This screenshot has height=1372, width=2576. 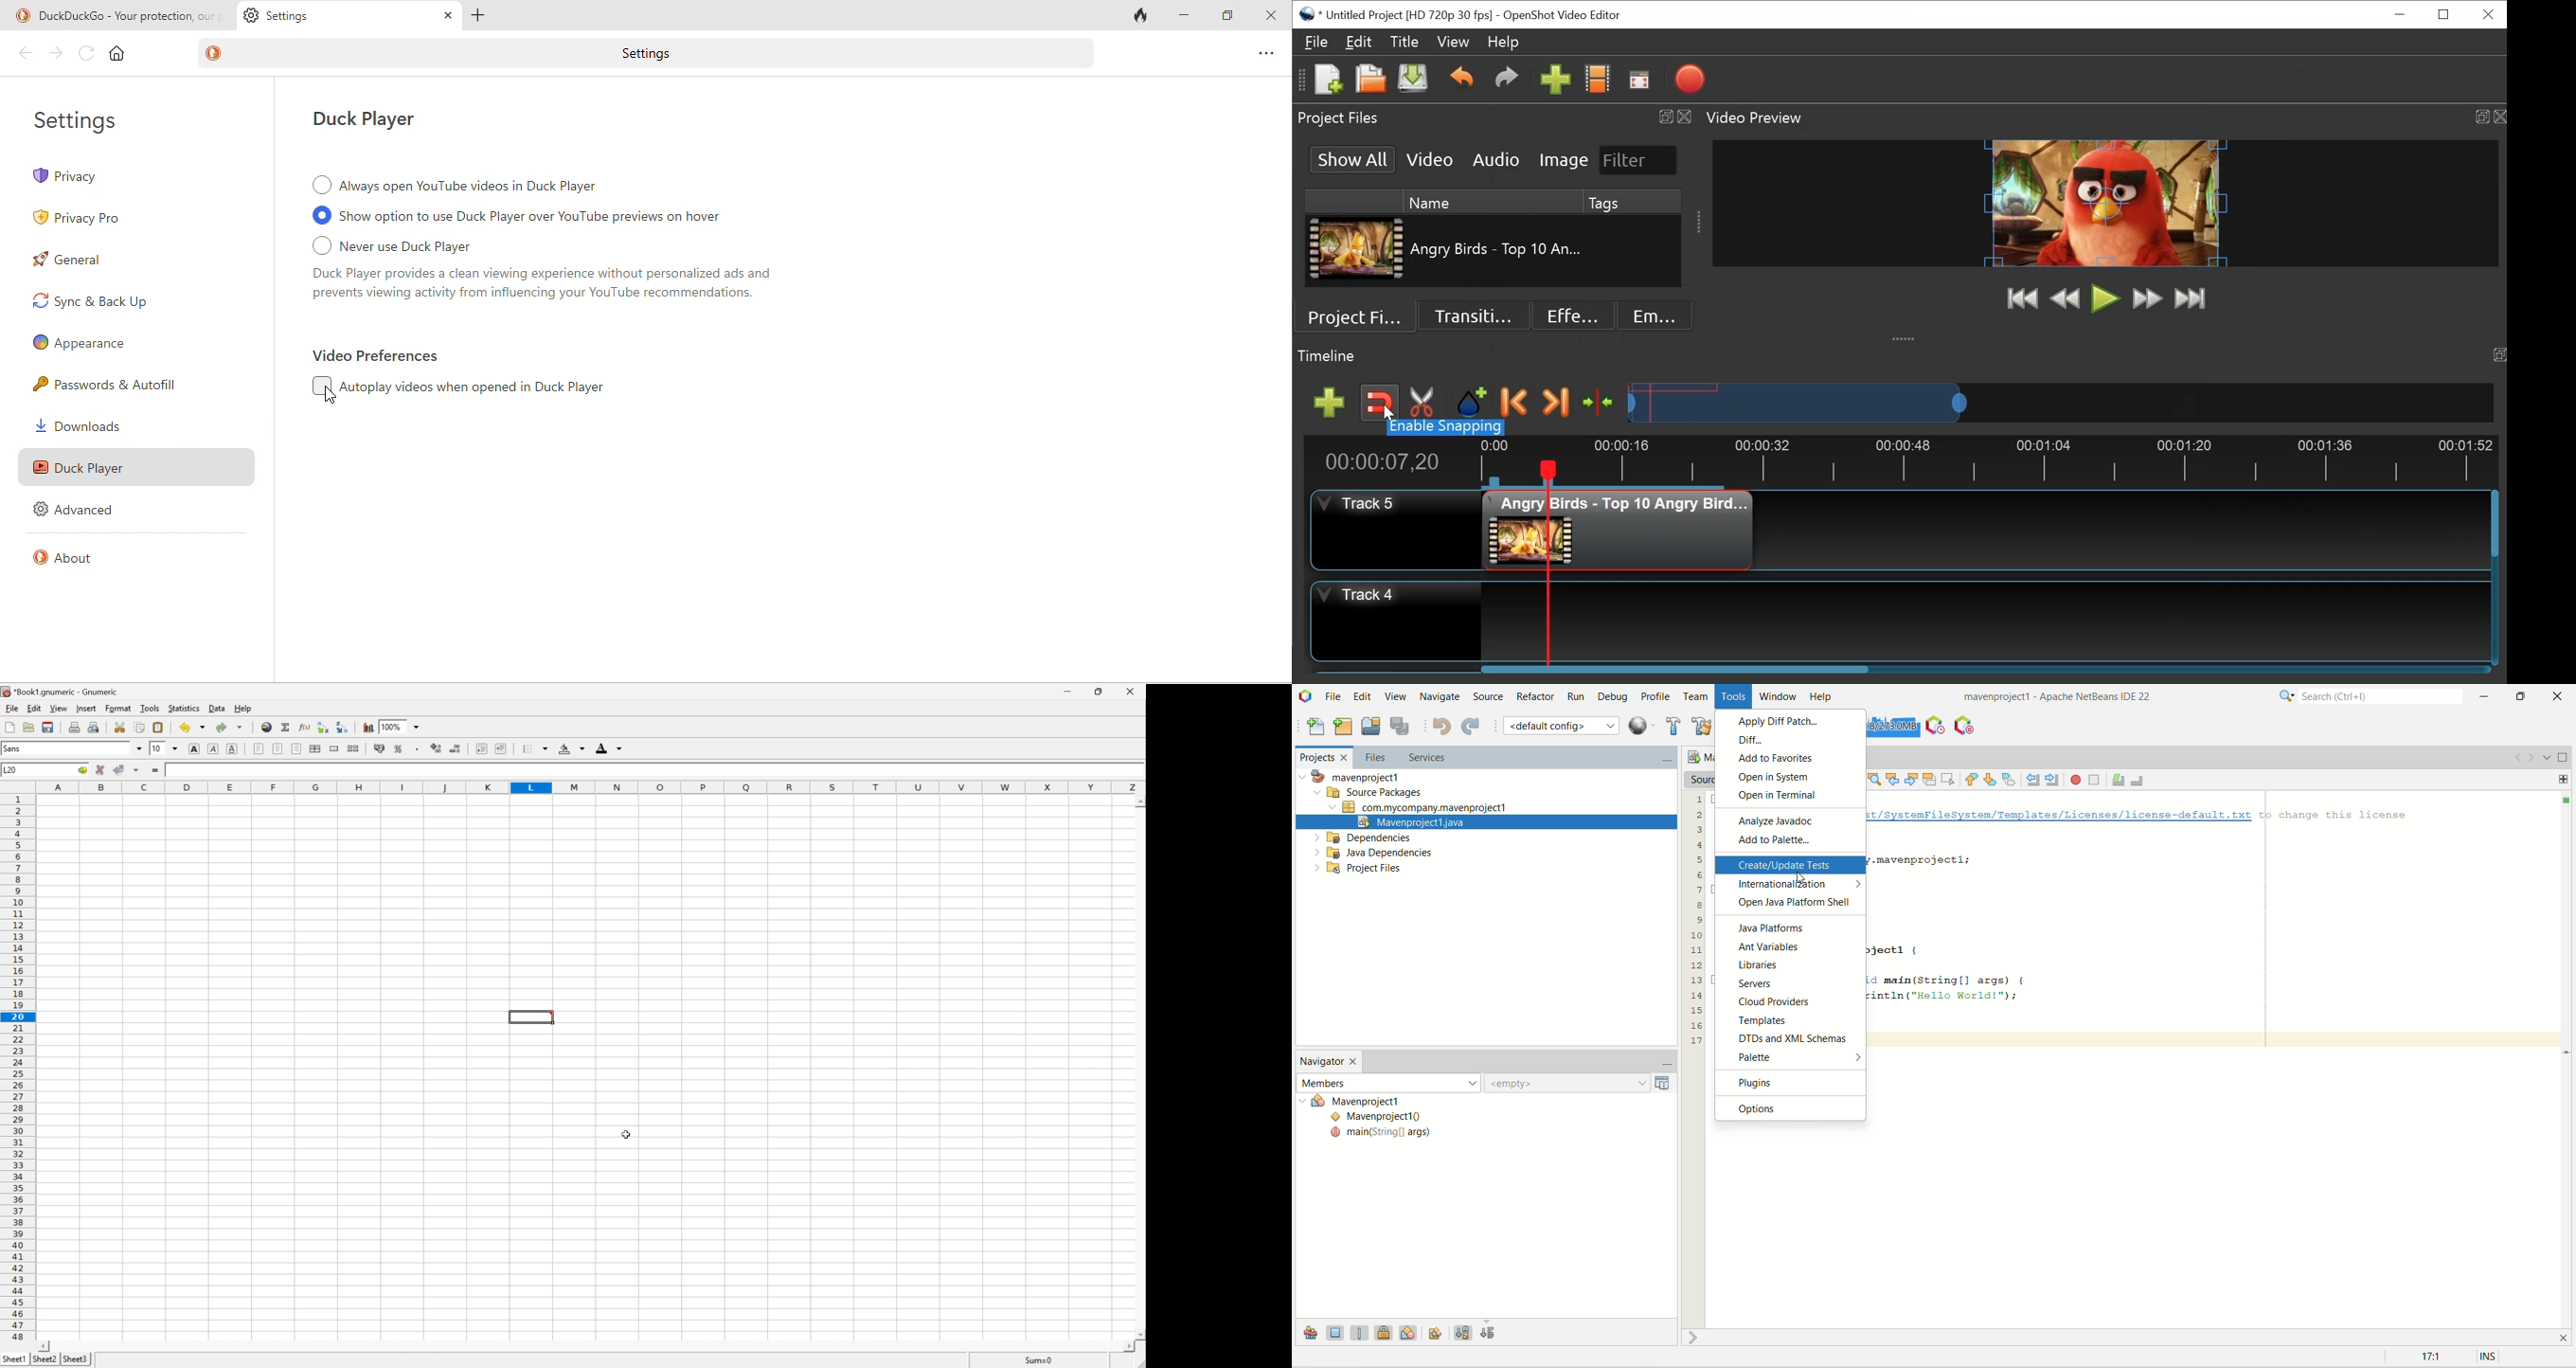 I want to click on Help, so click(x=243, y=708).